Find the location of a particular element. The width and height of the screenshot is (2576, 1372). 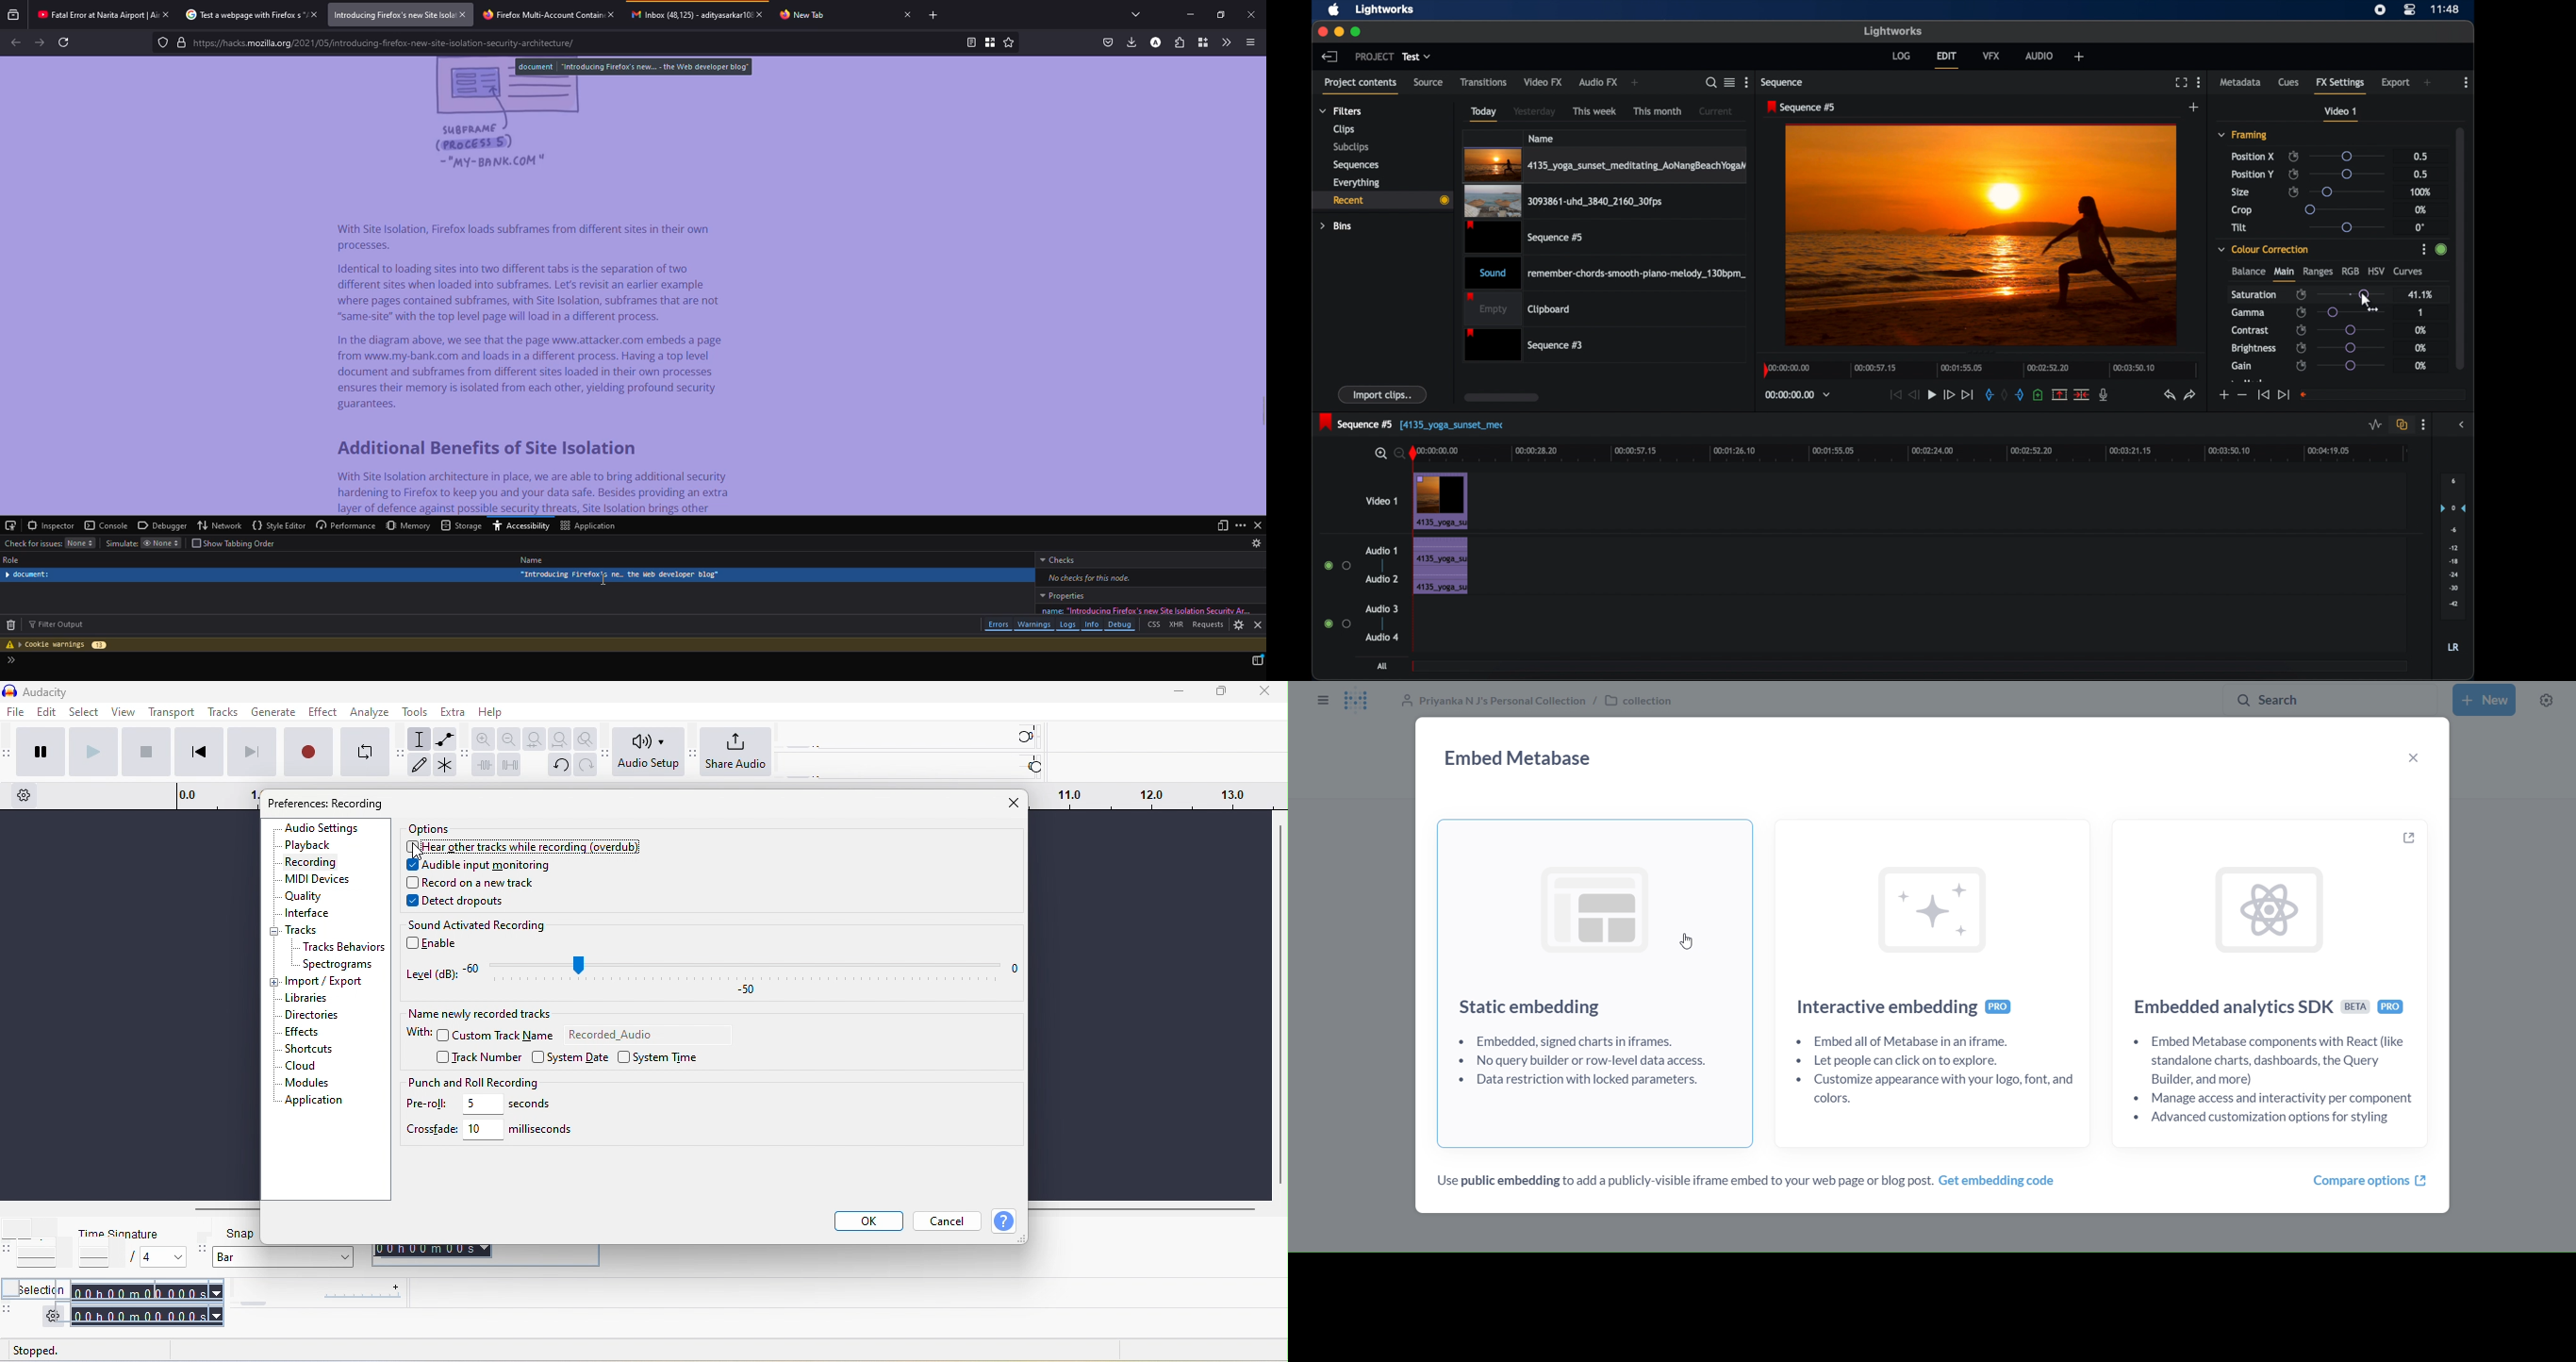

sound activated recording is located at coordinates (489, 925).